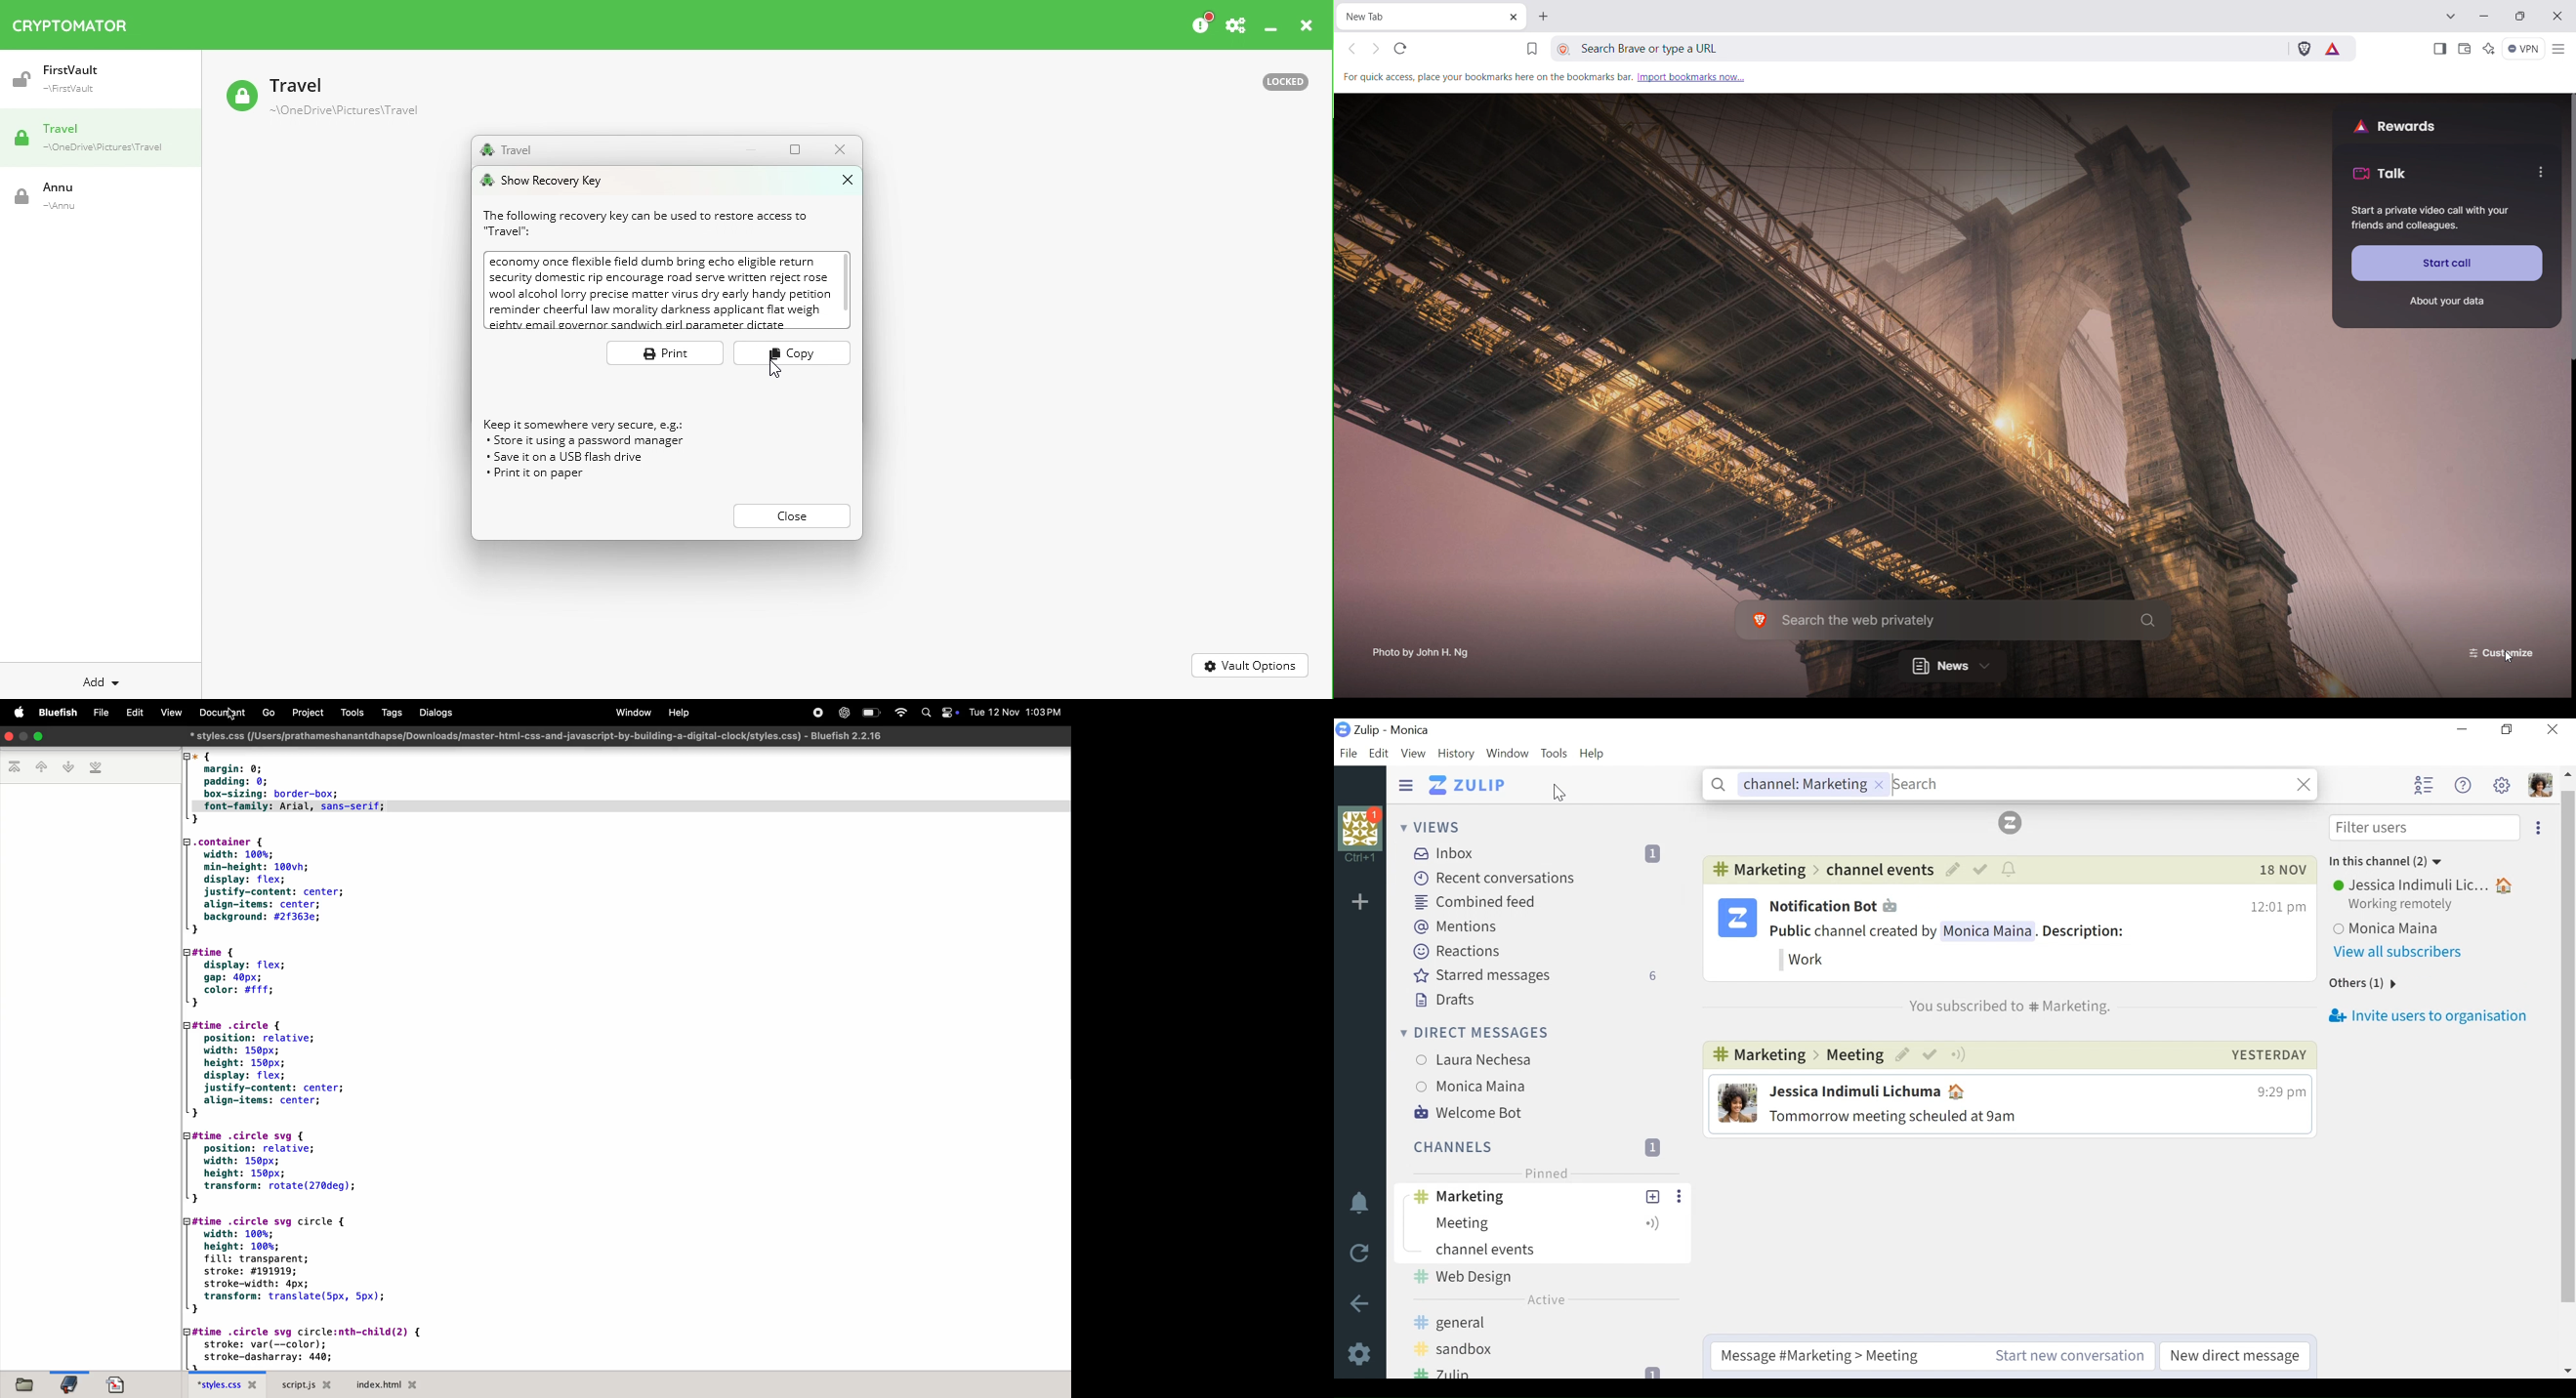  I want to click on Previous bookmark, so click(39, 768).